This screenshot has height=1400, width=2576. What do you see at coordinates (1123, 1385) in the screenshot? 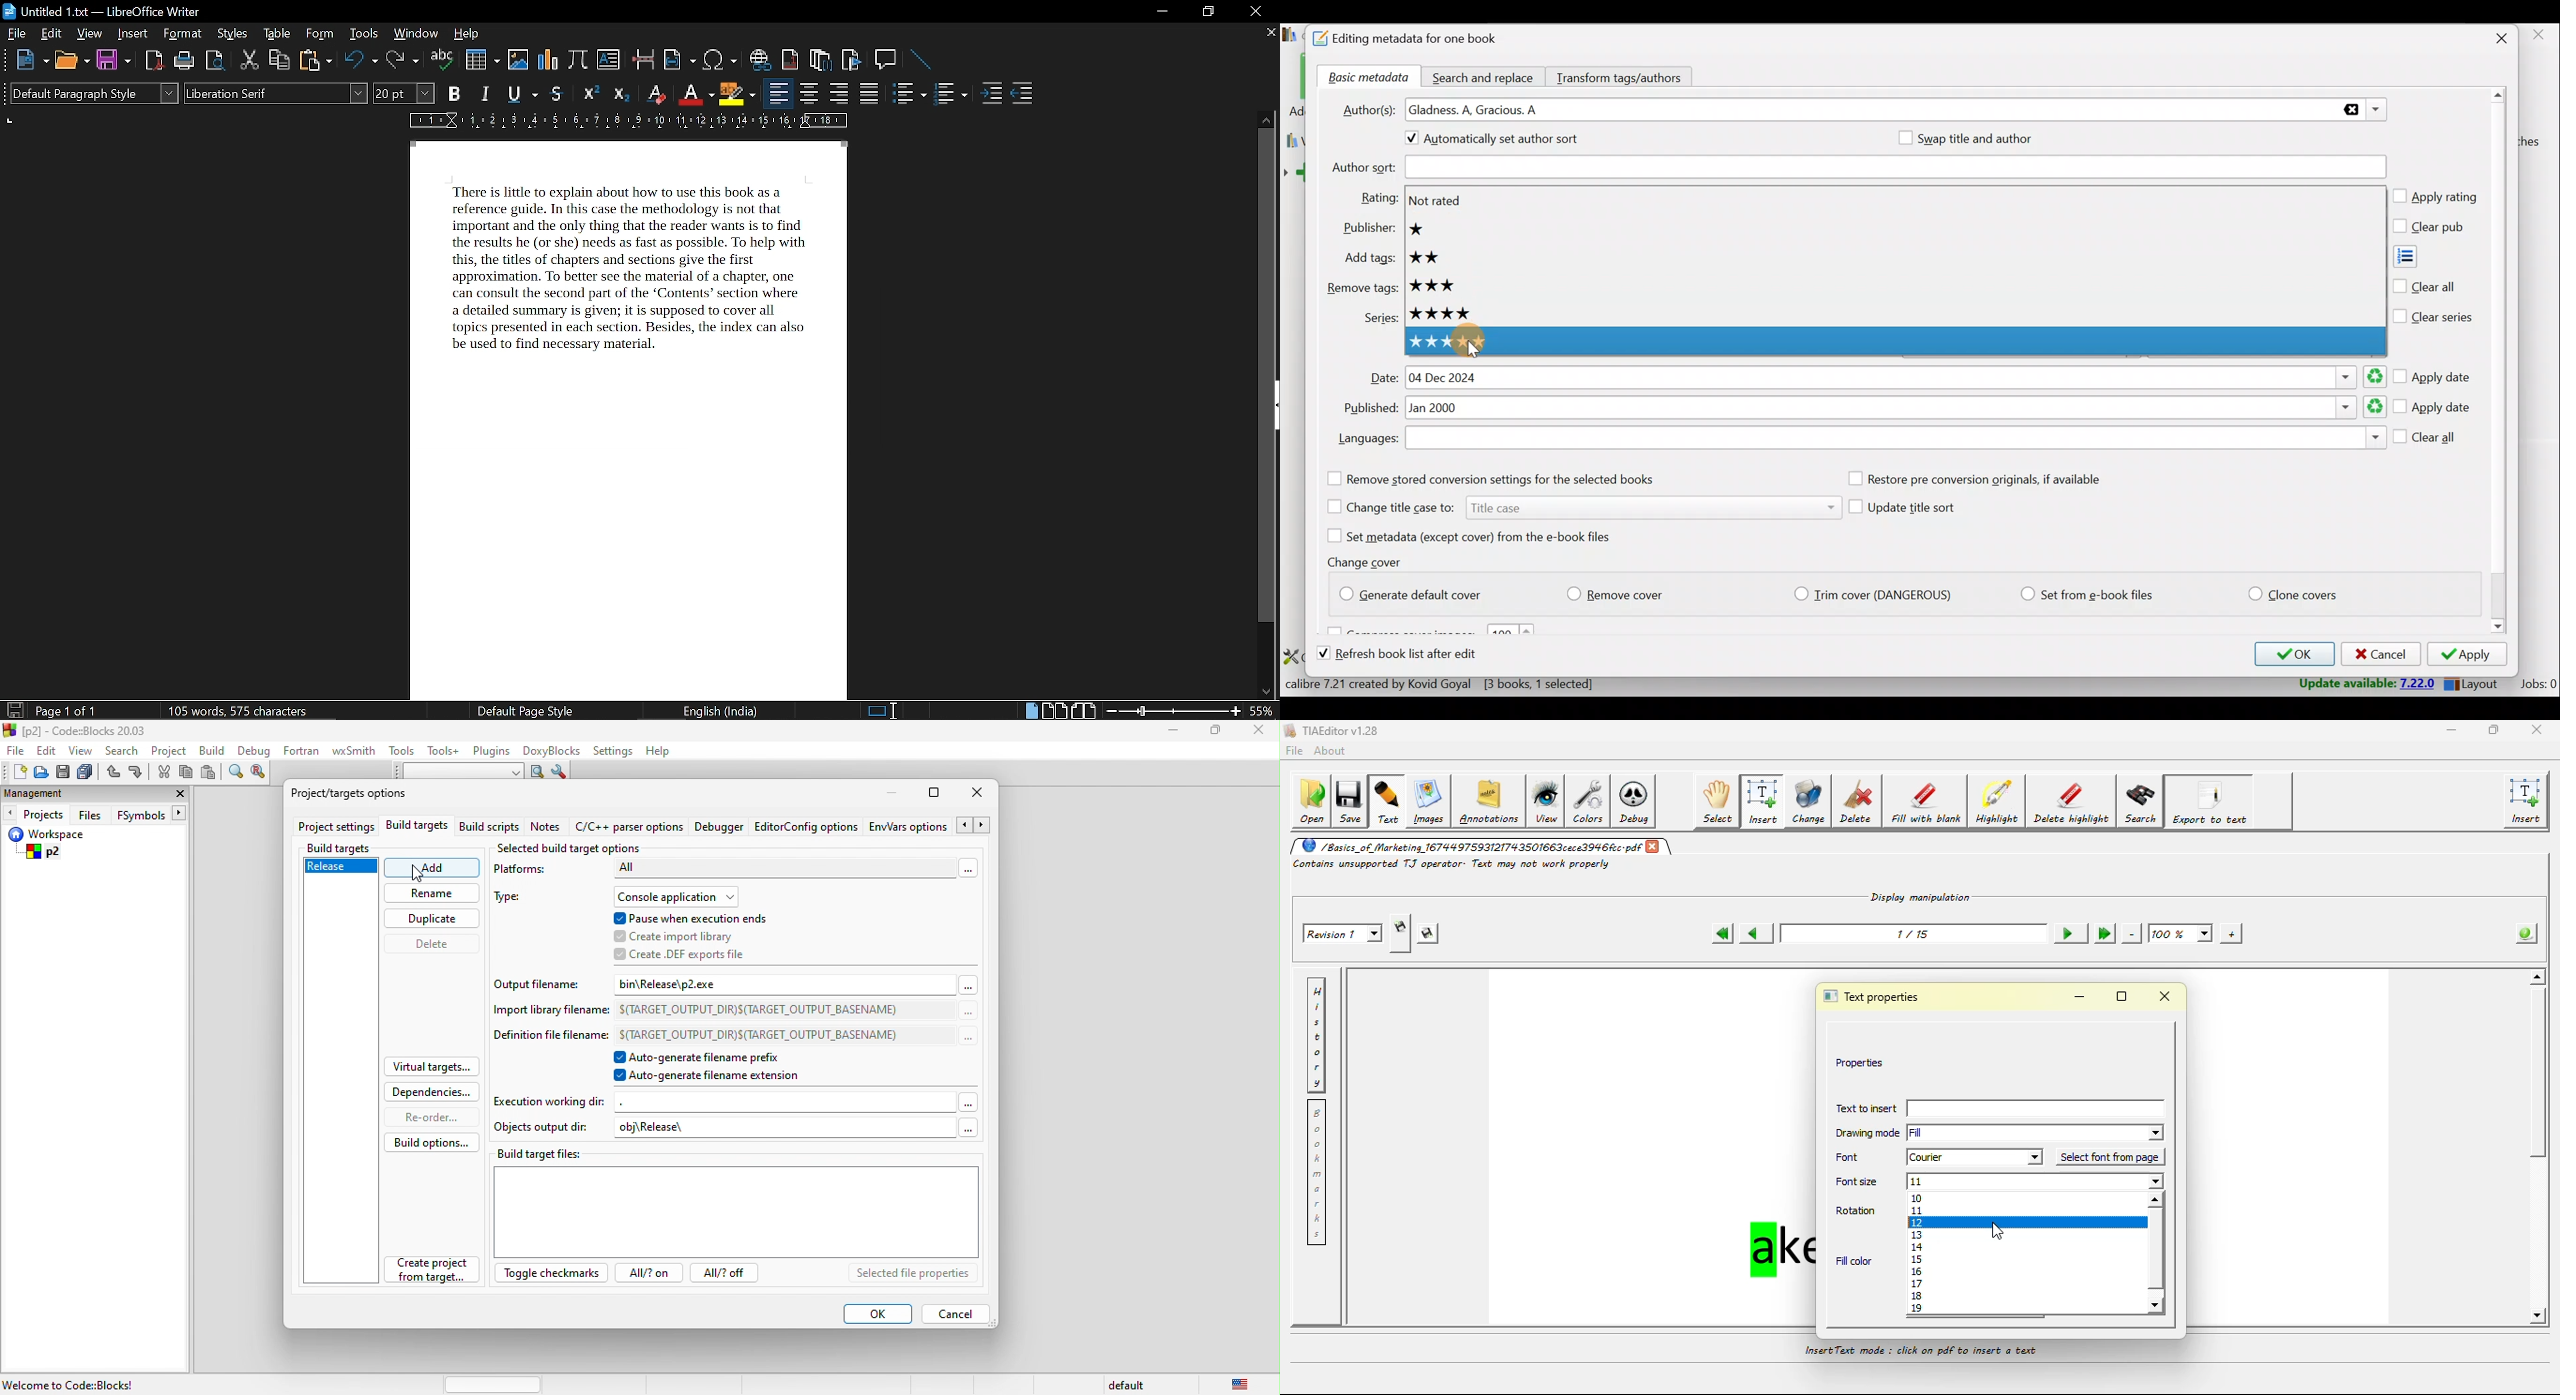
I see `default` at bounding box center [1123, 1385].